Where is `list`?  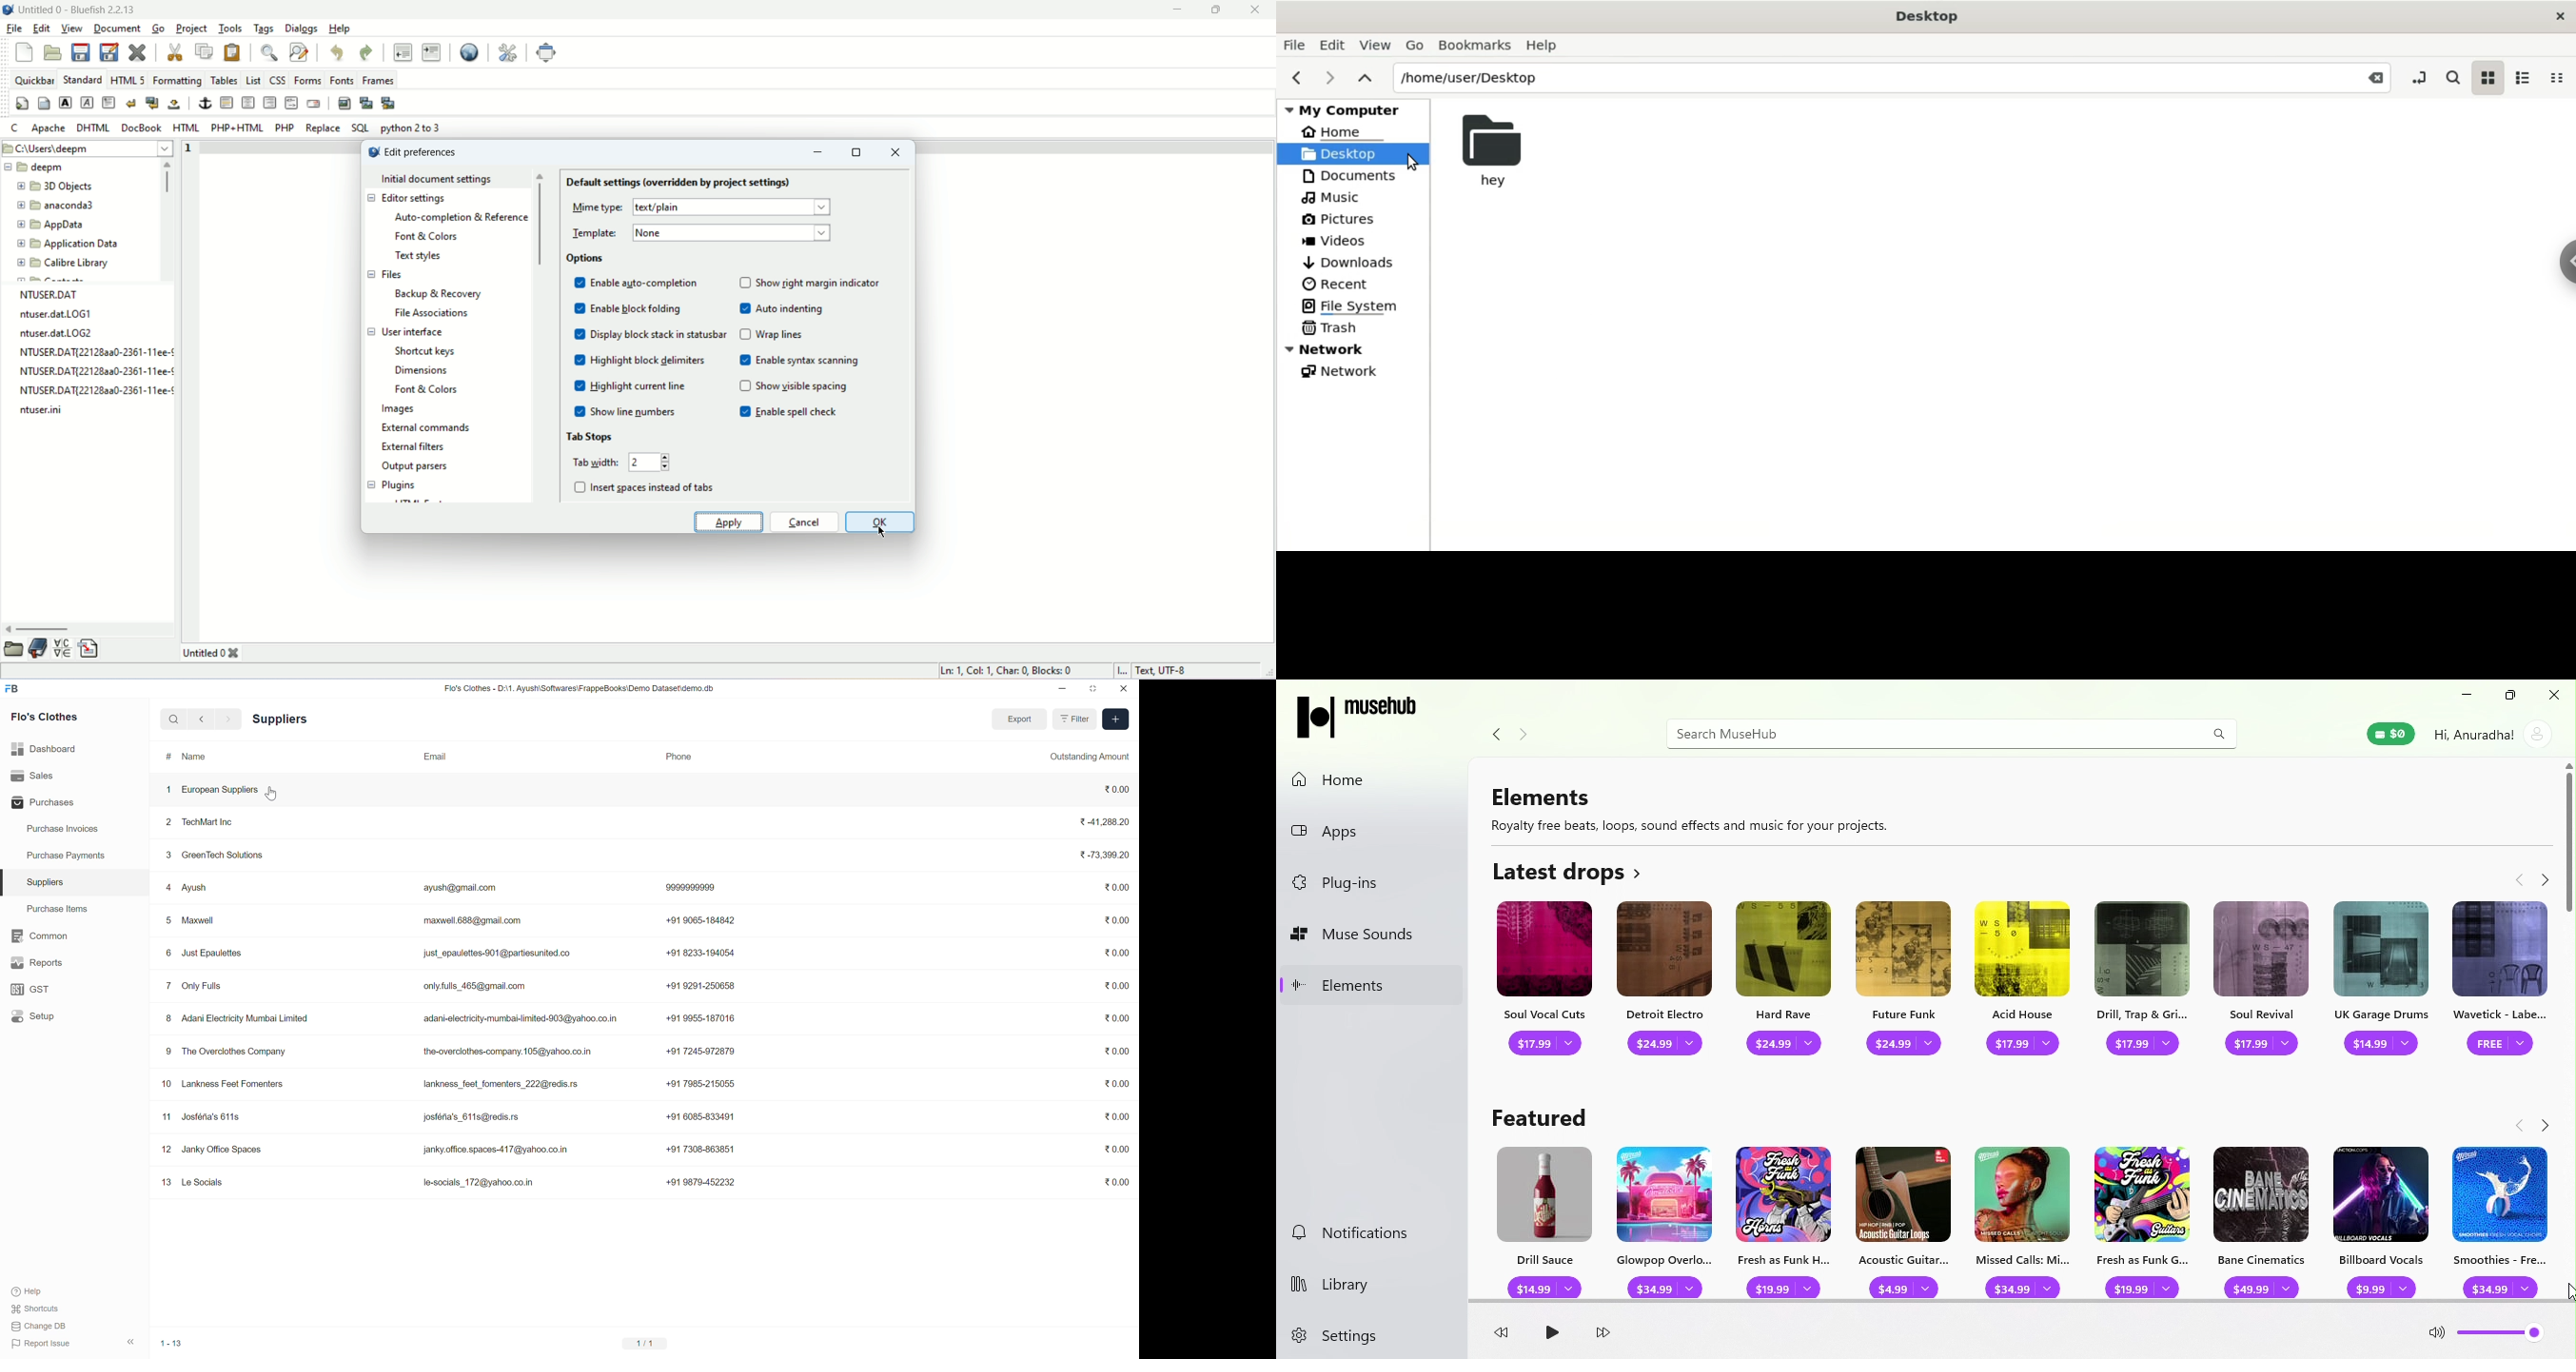 list is located at coordinates (254, 78).